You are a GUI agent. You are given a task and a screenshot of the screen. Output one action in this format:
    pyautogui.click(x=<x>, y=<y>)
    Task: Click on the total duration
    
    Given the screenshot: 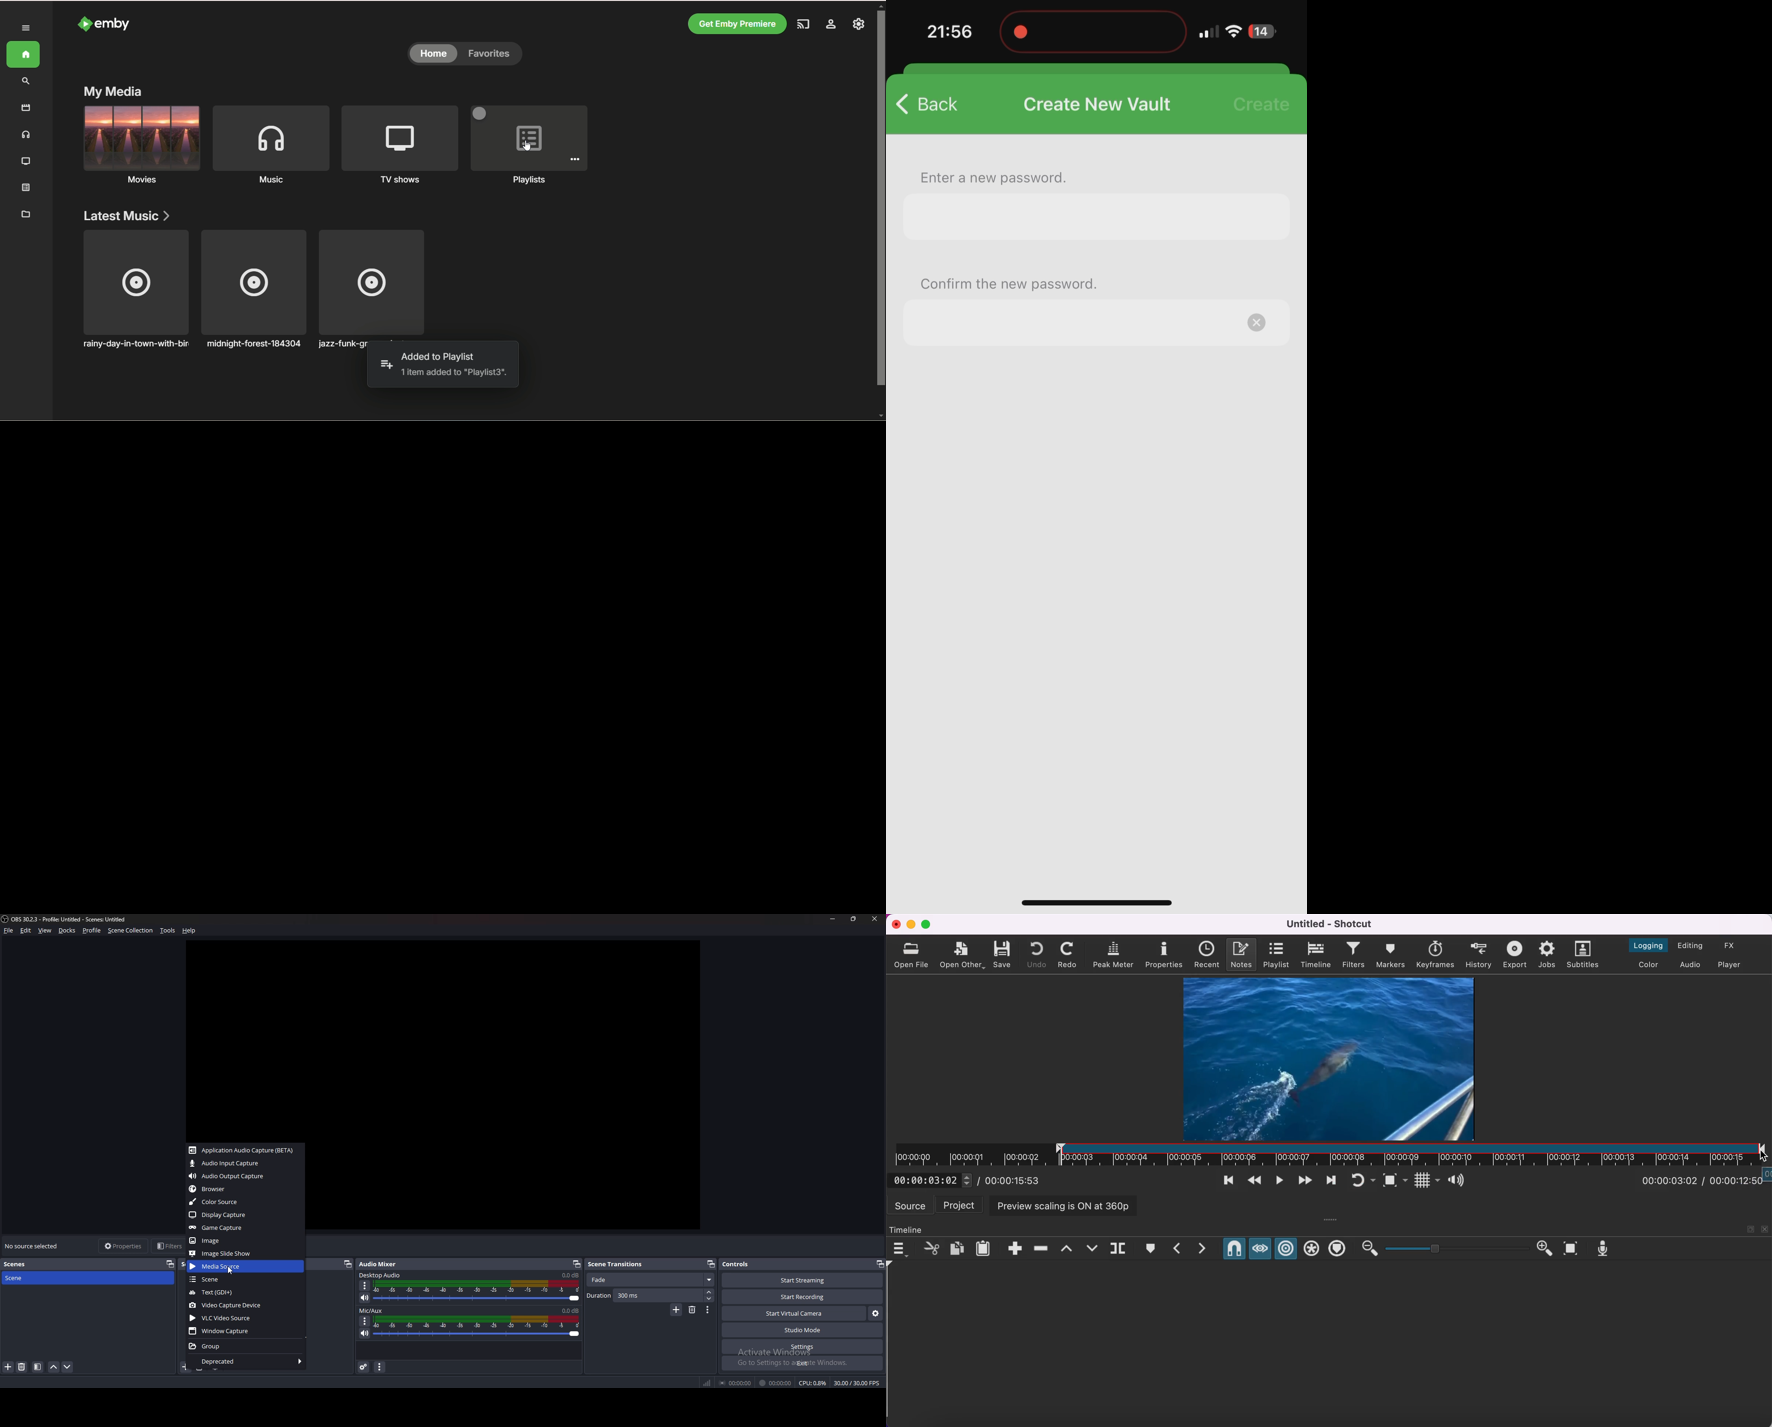 What is the action you would take?
    pyautogui.click(x=1740, y=1182)
    